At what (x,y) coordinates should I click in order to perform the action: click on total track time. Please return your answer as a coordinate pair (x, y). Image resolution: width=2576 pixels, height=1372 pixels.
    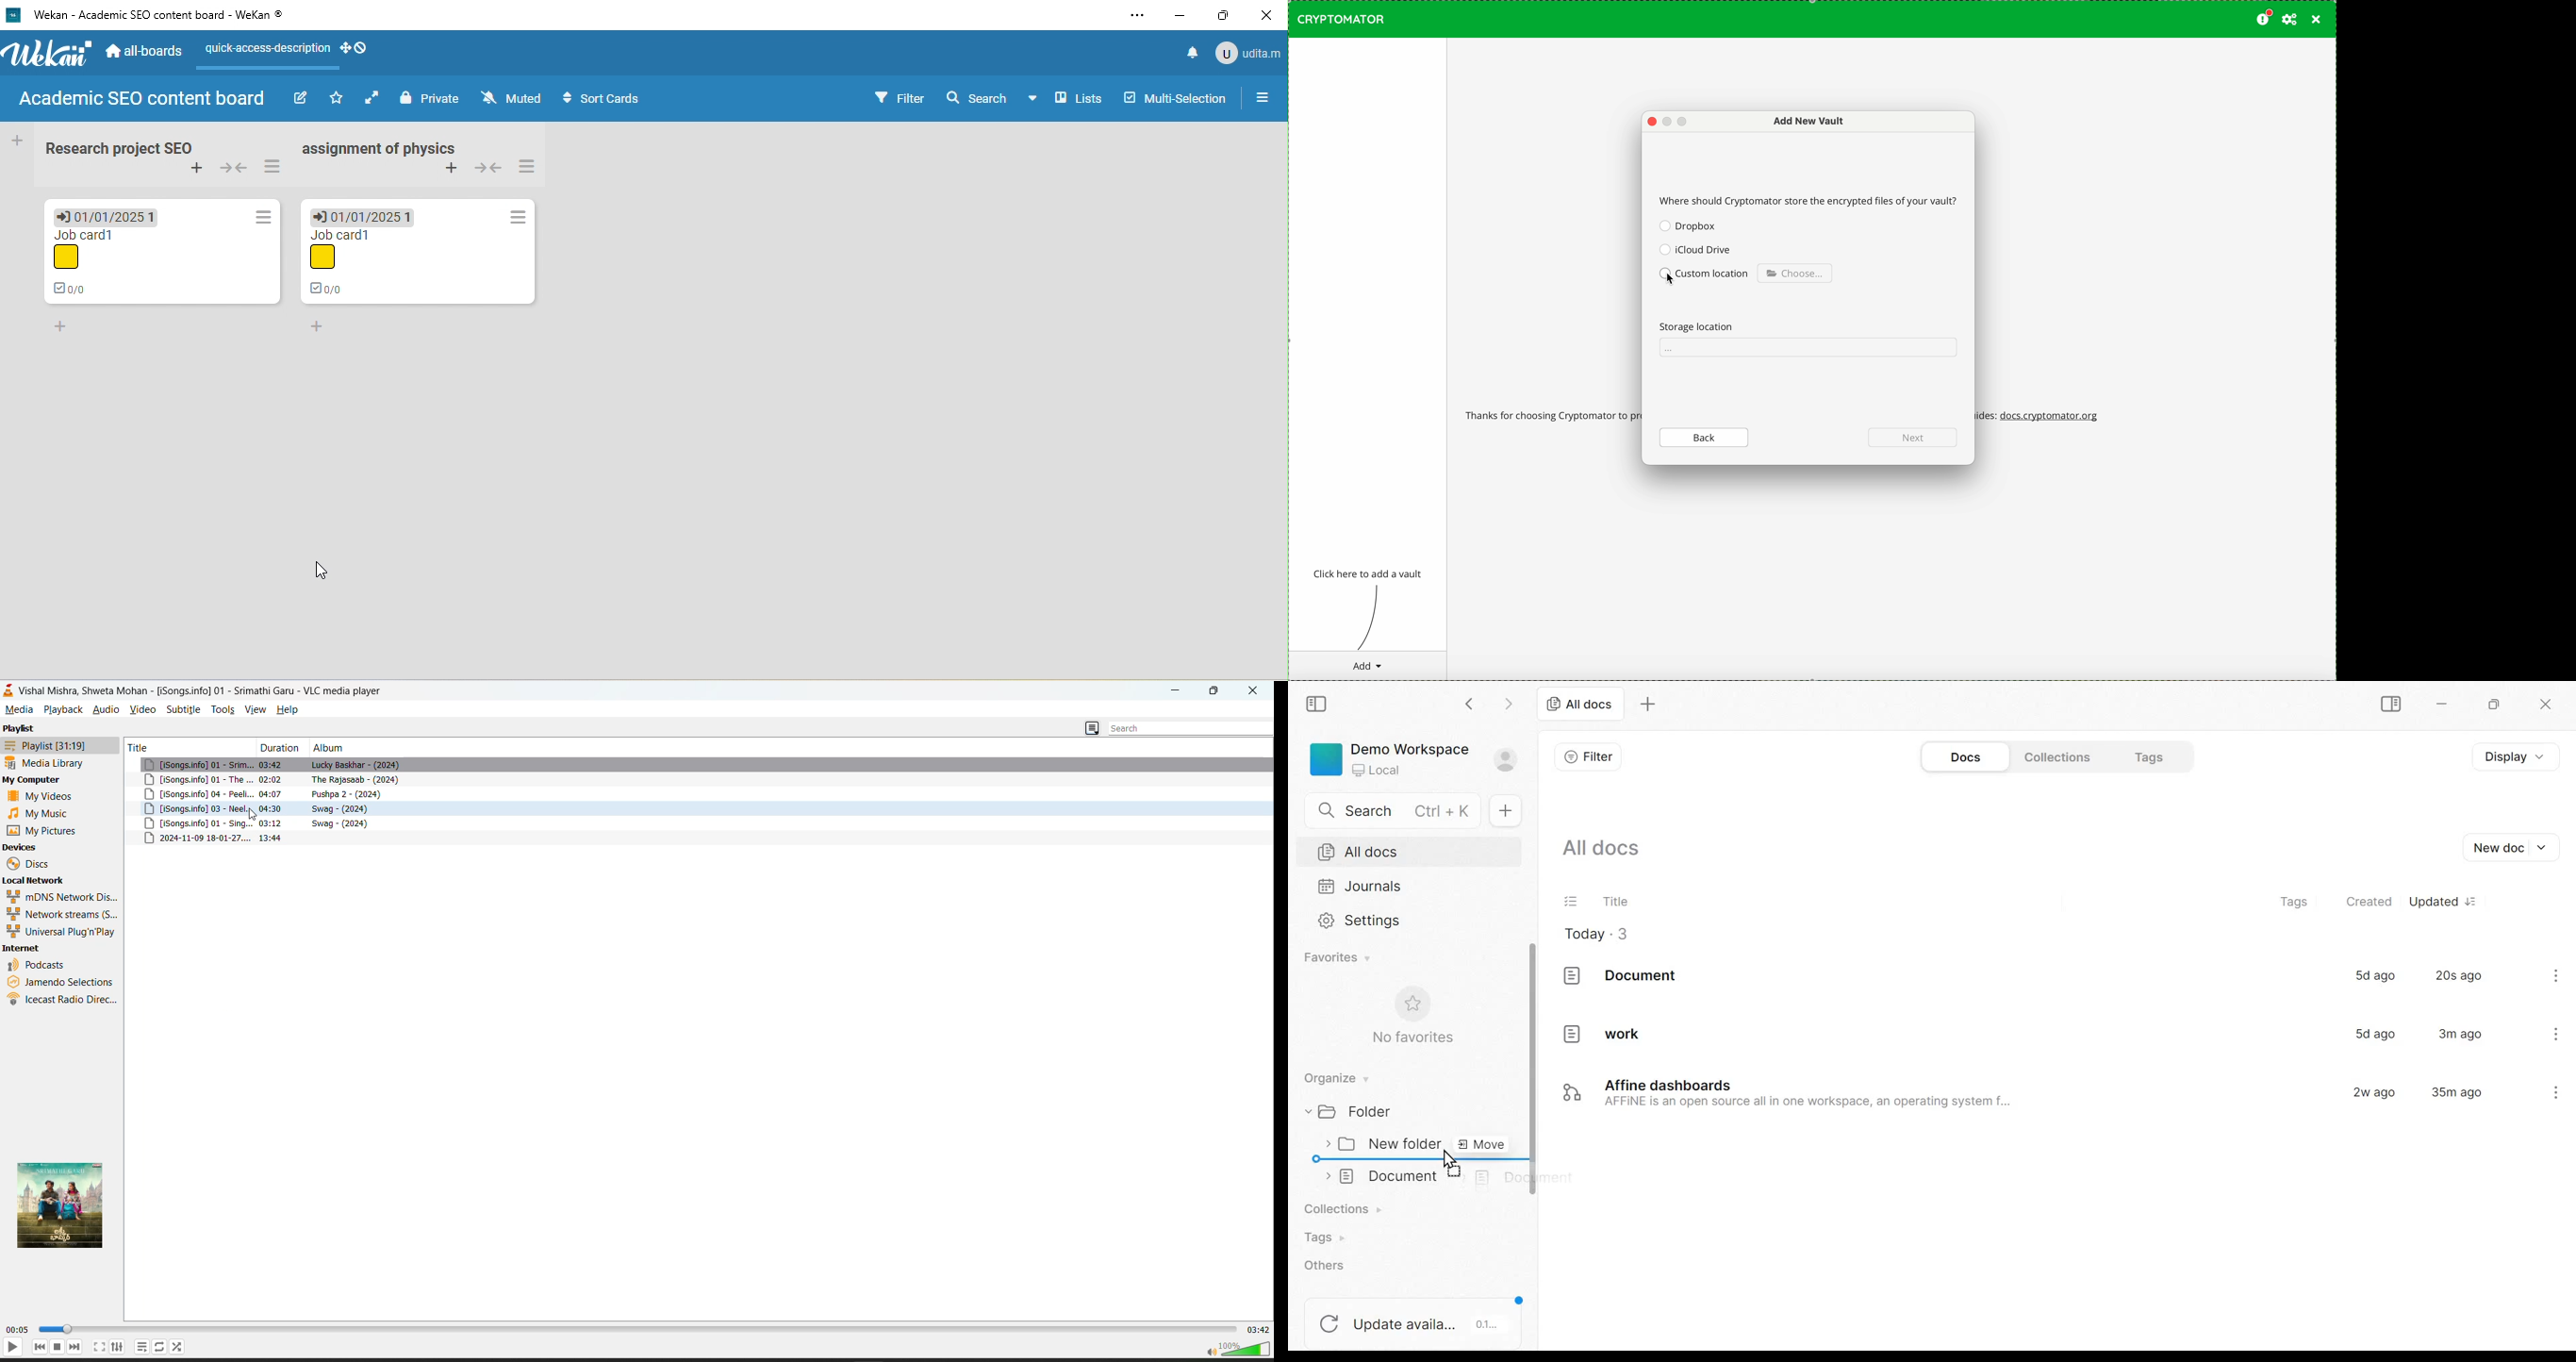
    Looking at the image, I should click on (1257, 1329).